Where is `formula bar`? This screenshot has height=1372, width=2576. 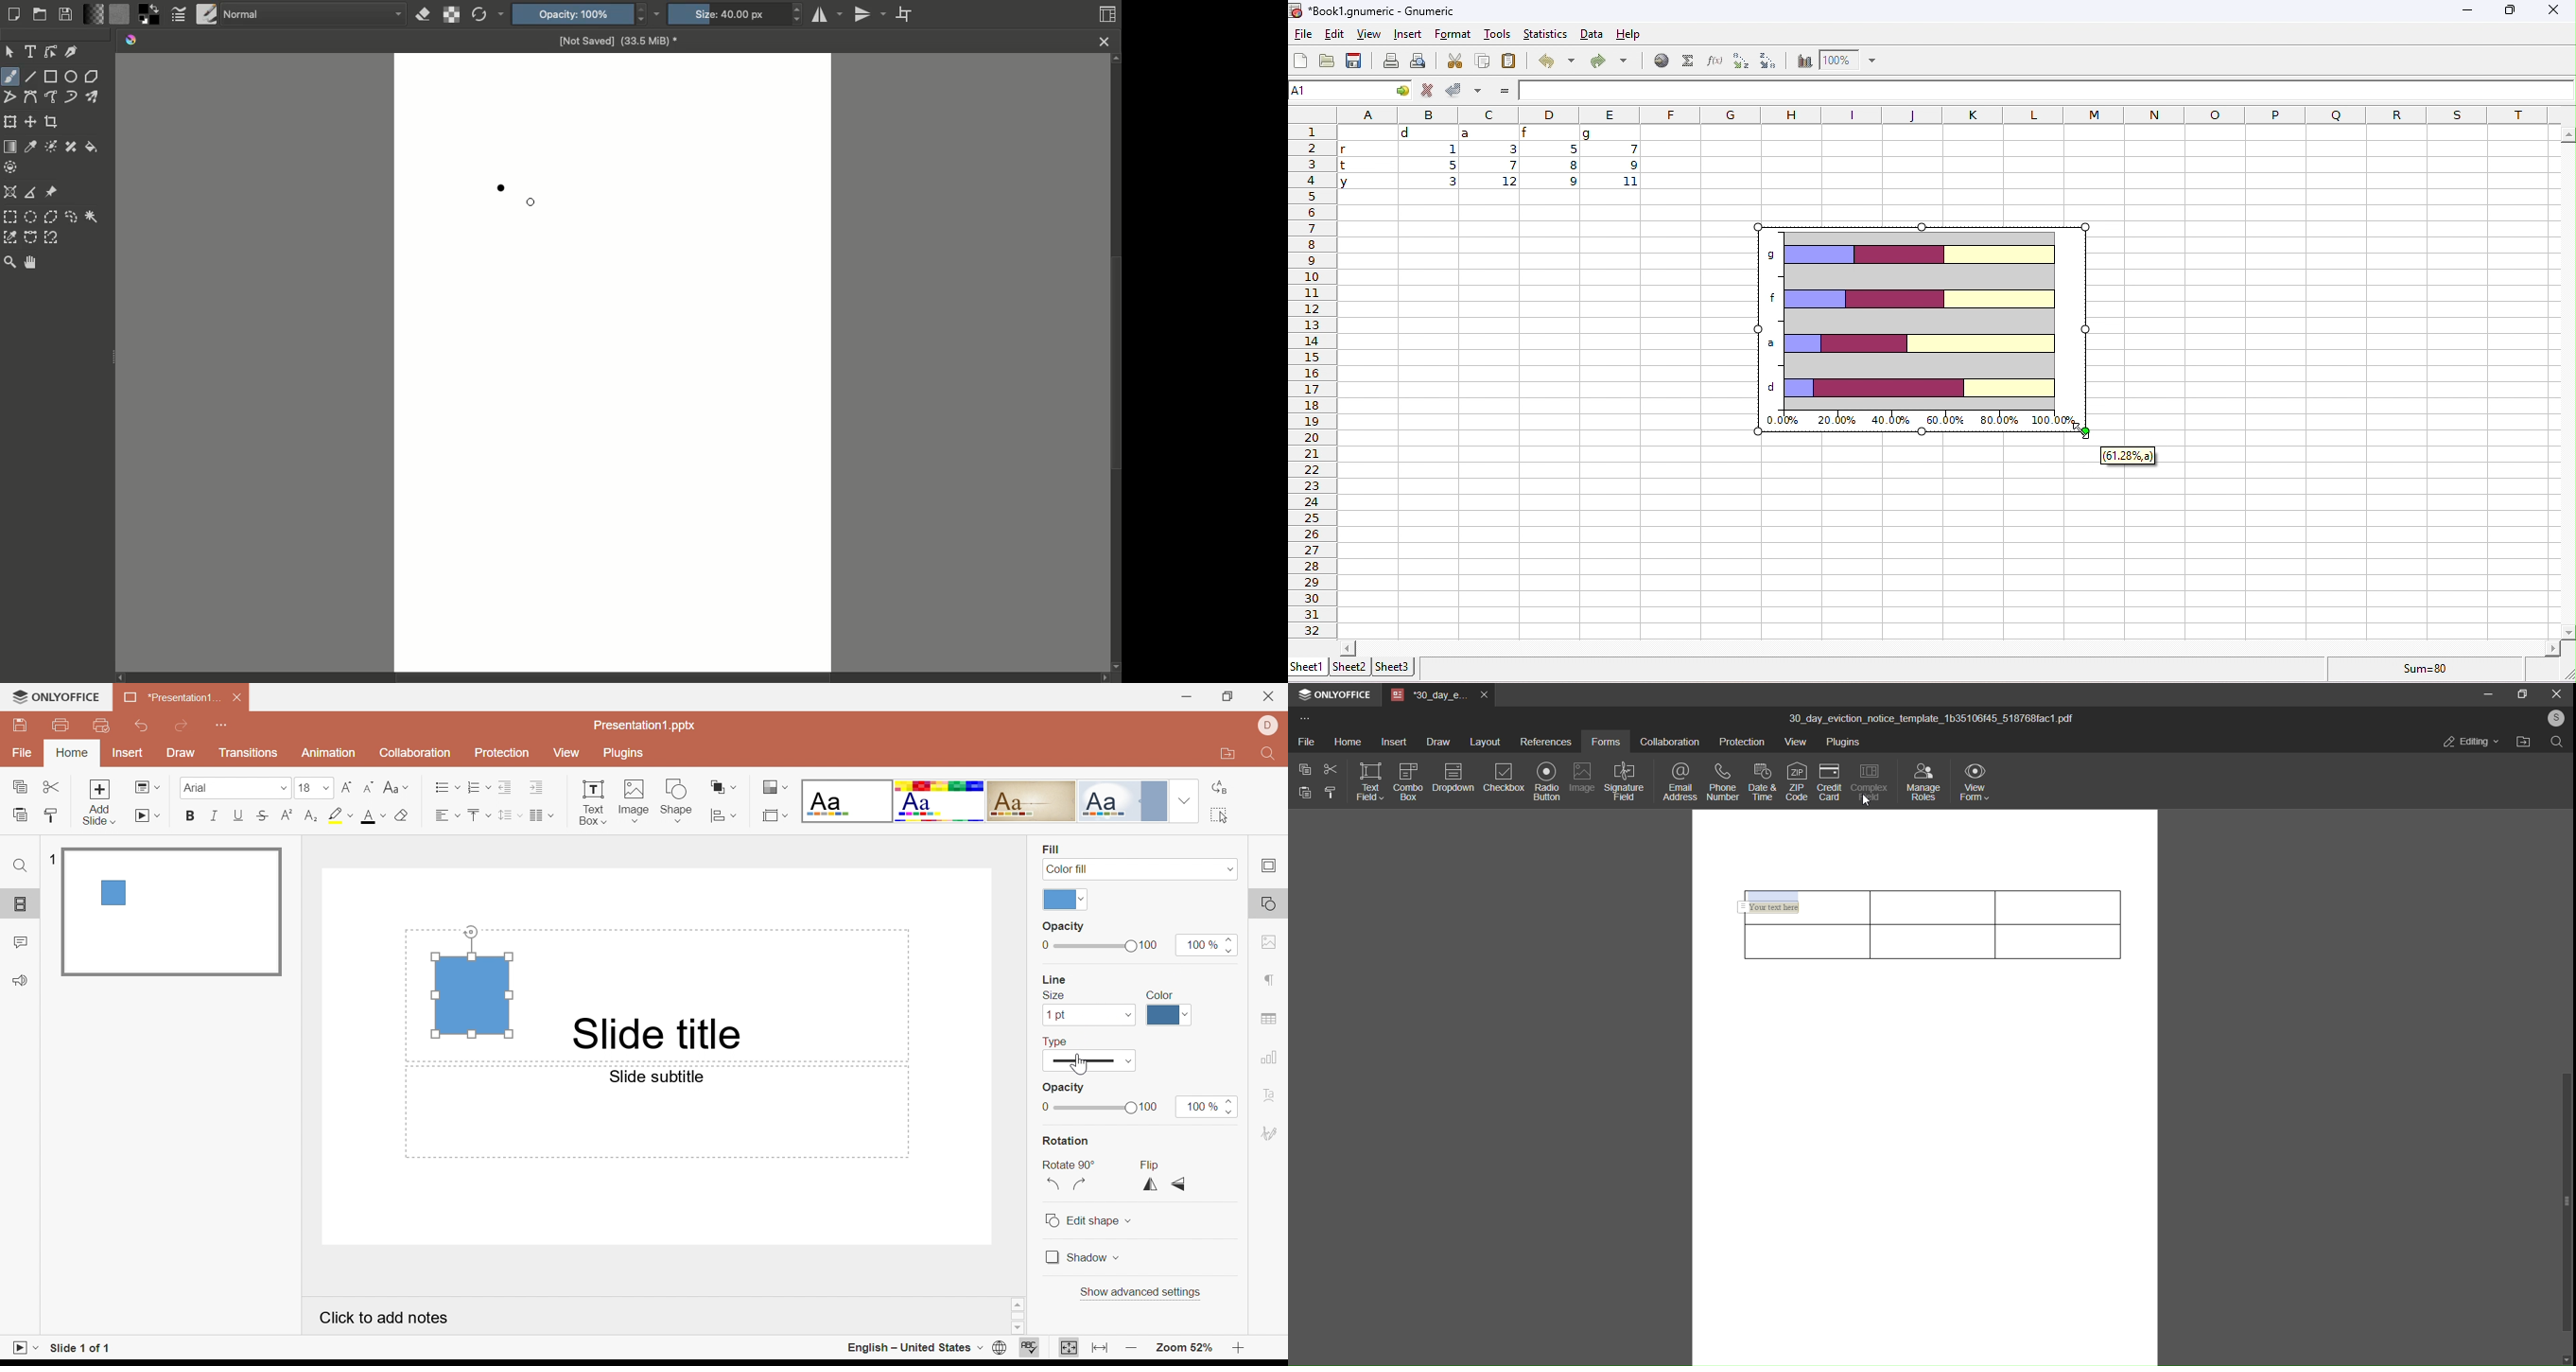 formula bar is located at coordinates (2047, 90).